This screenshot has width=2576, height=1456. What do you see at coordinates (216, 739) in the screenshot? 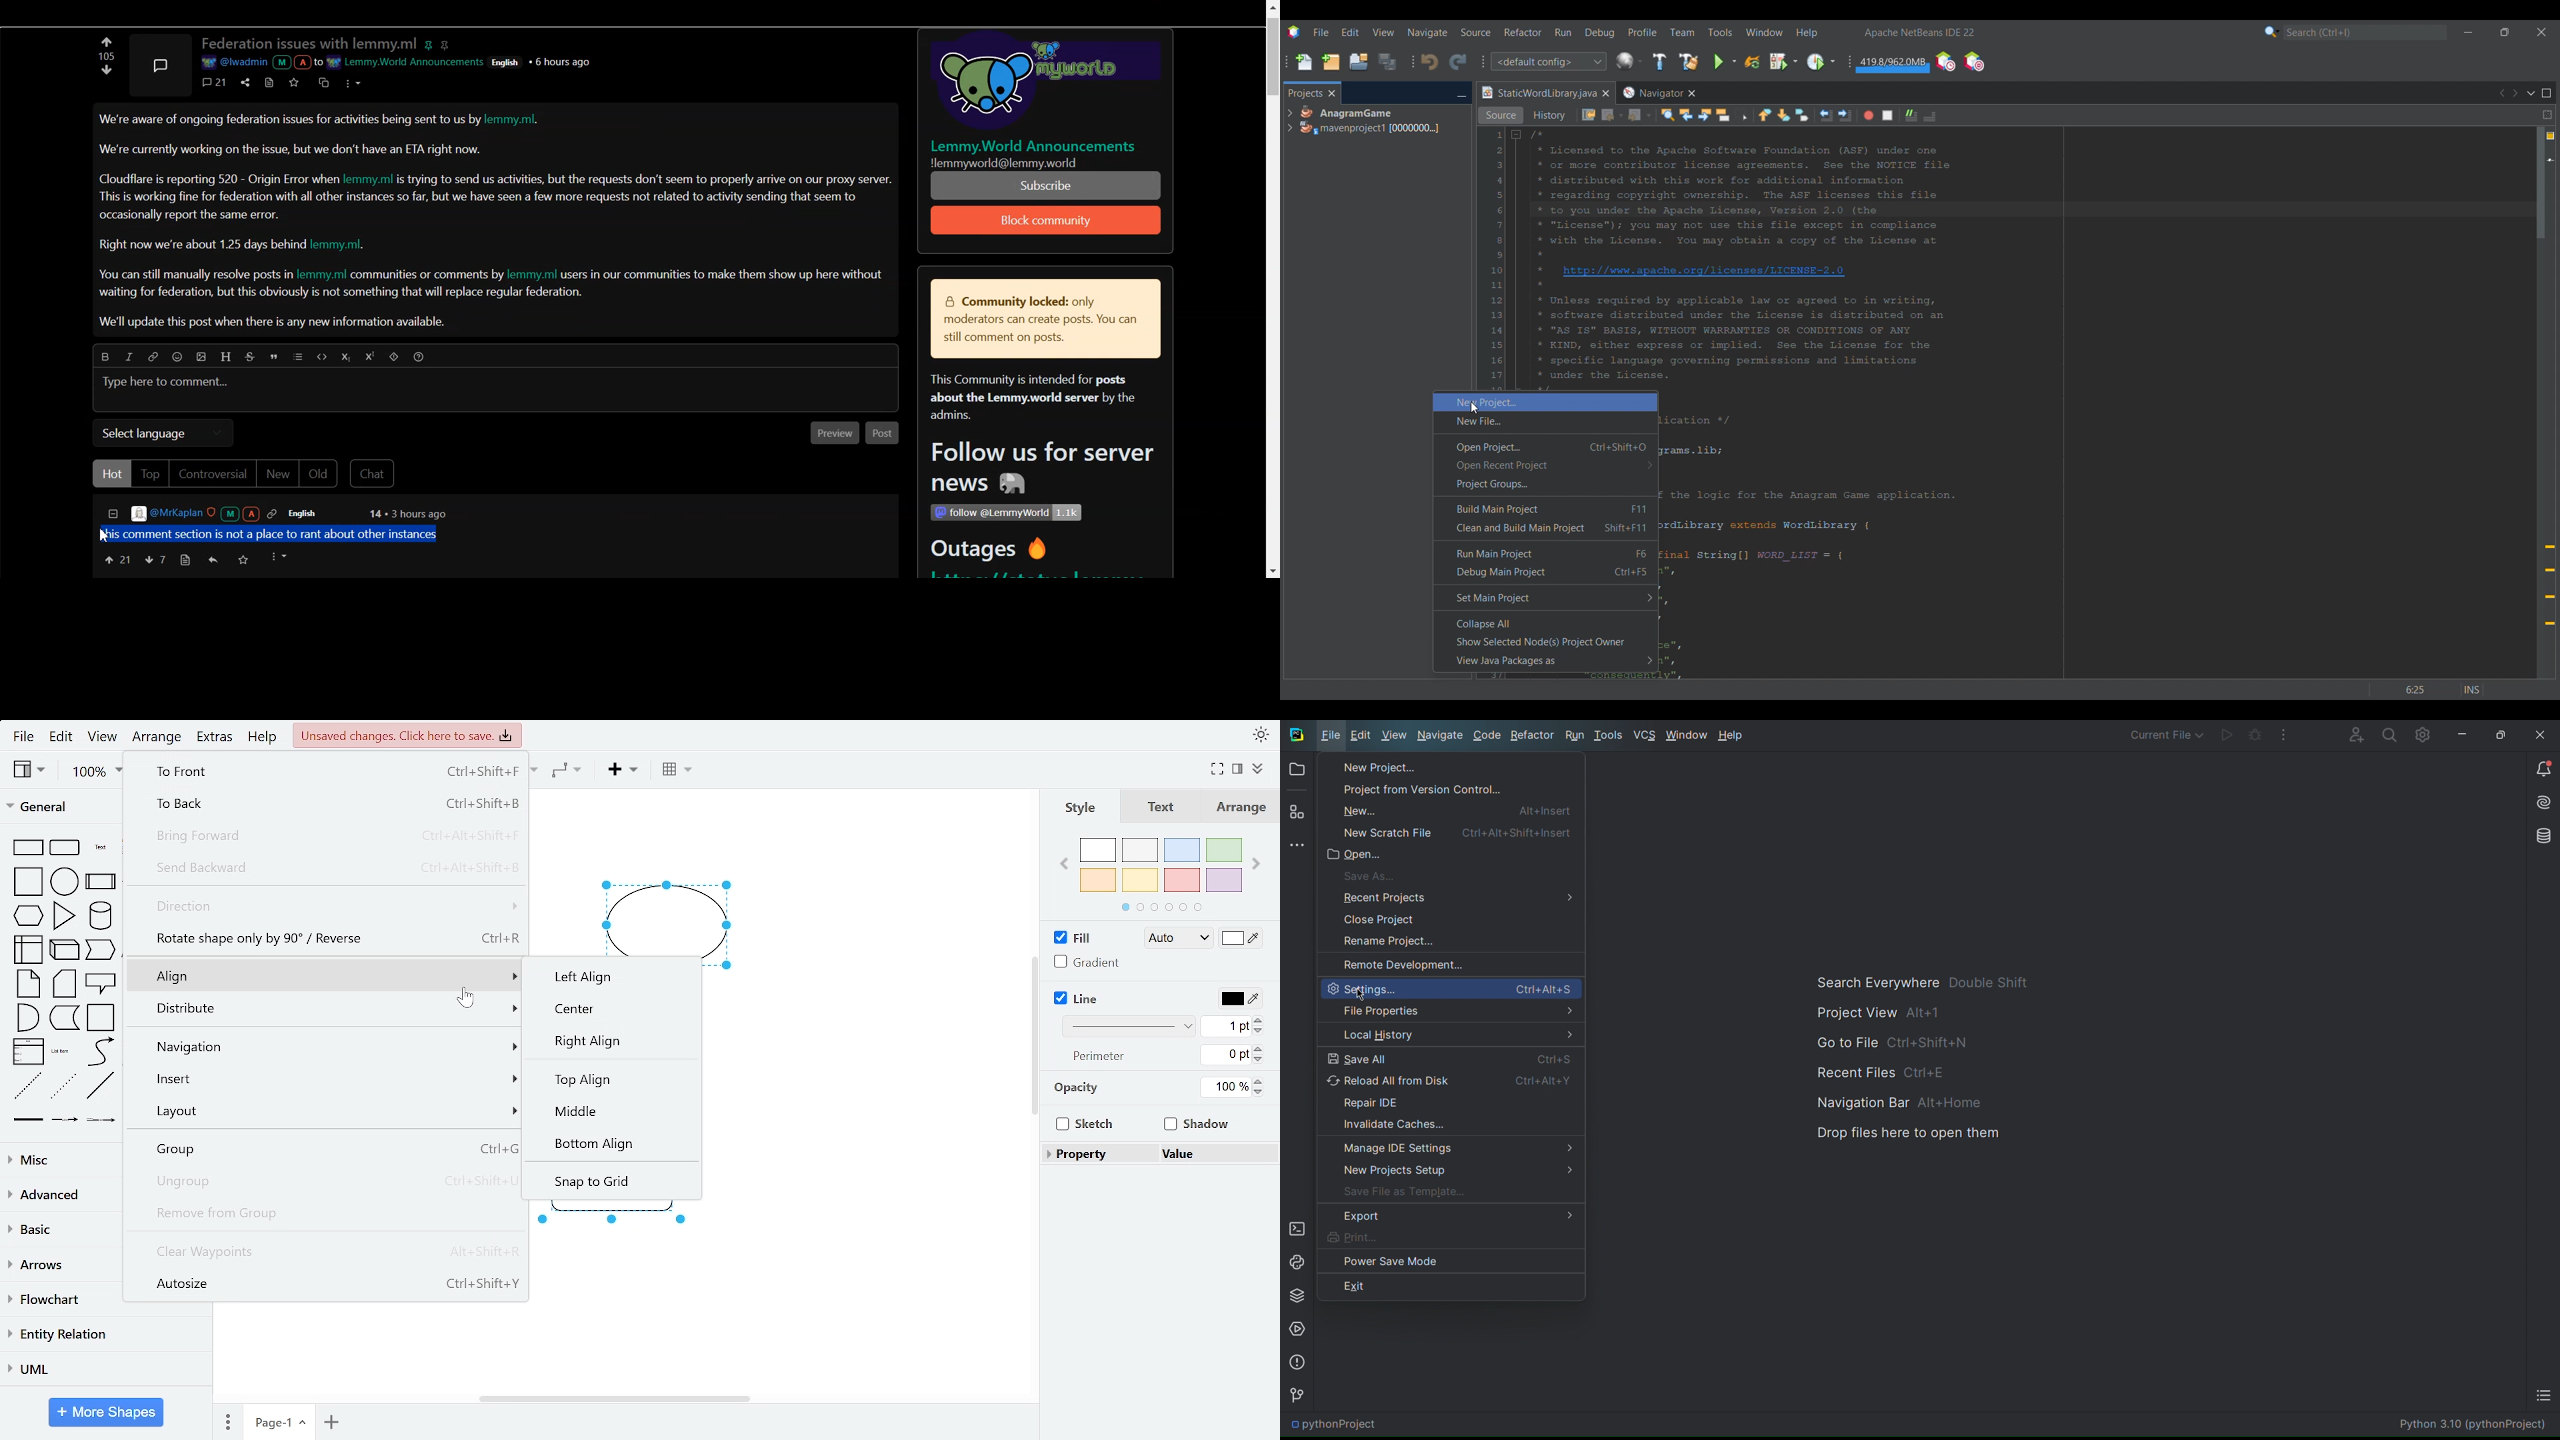
I see `extras` at bounding box center [216, 739].